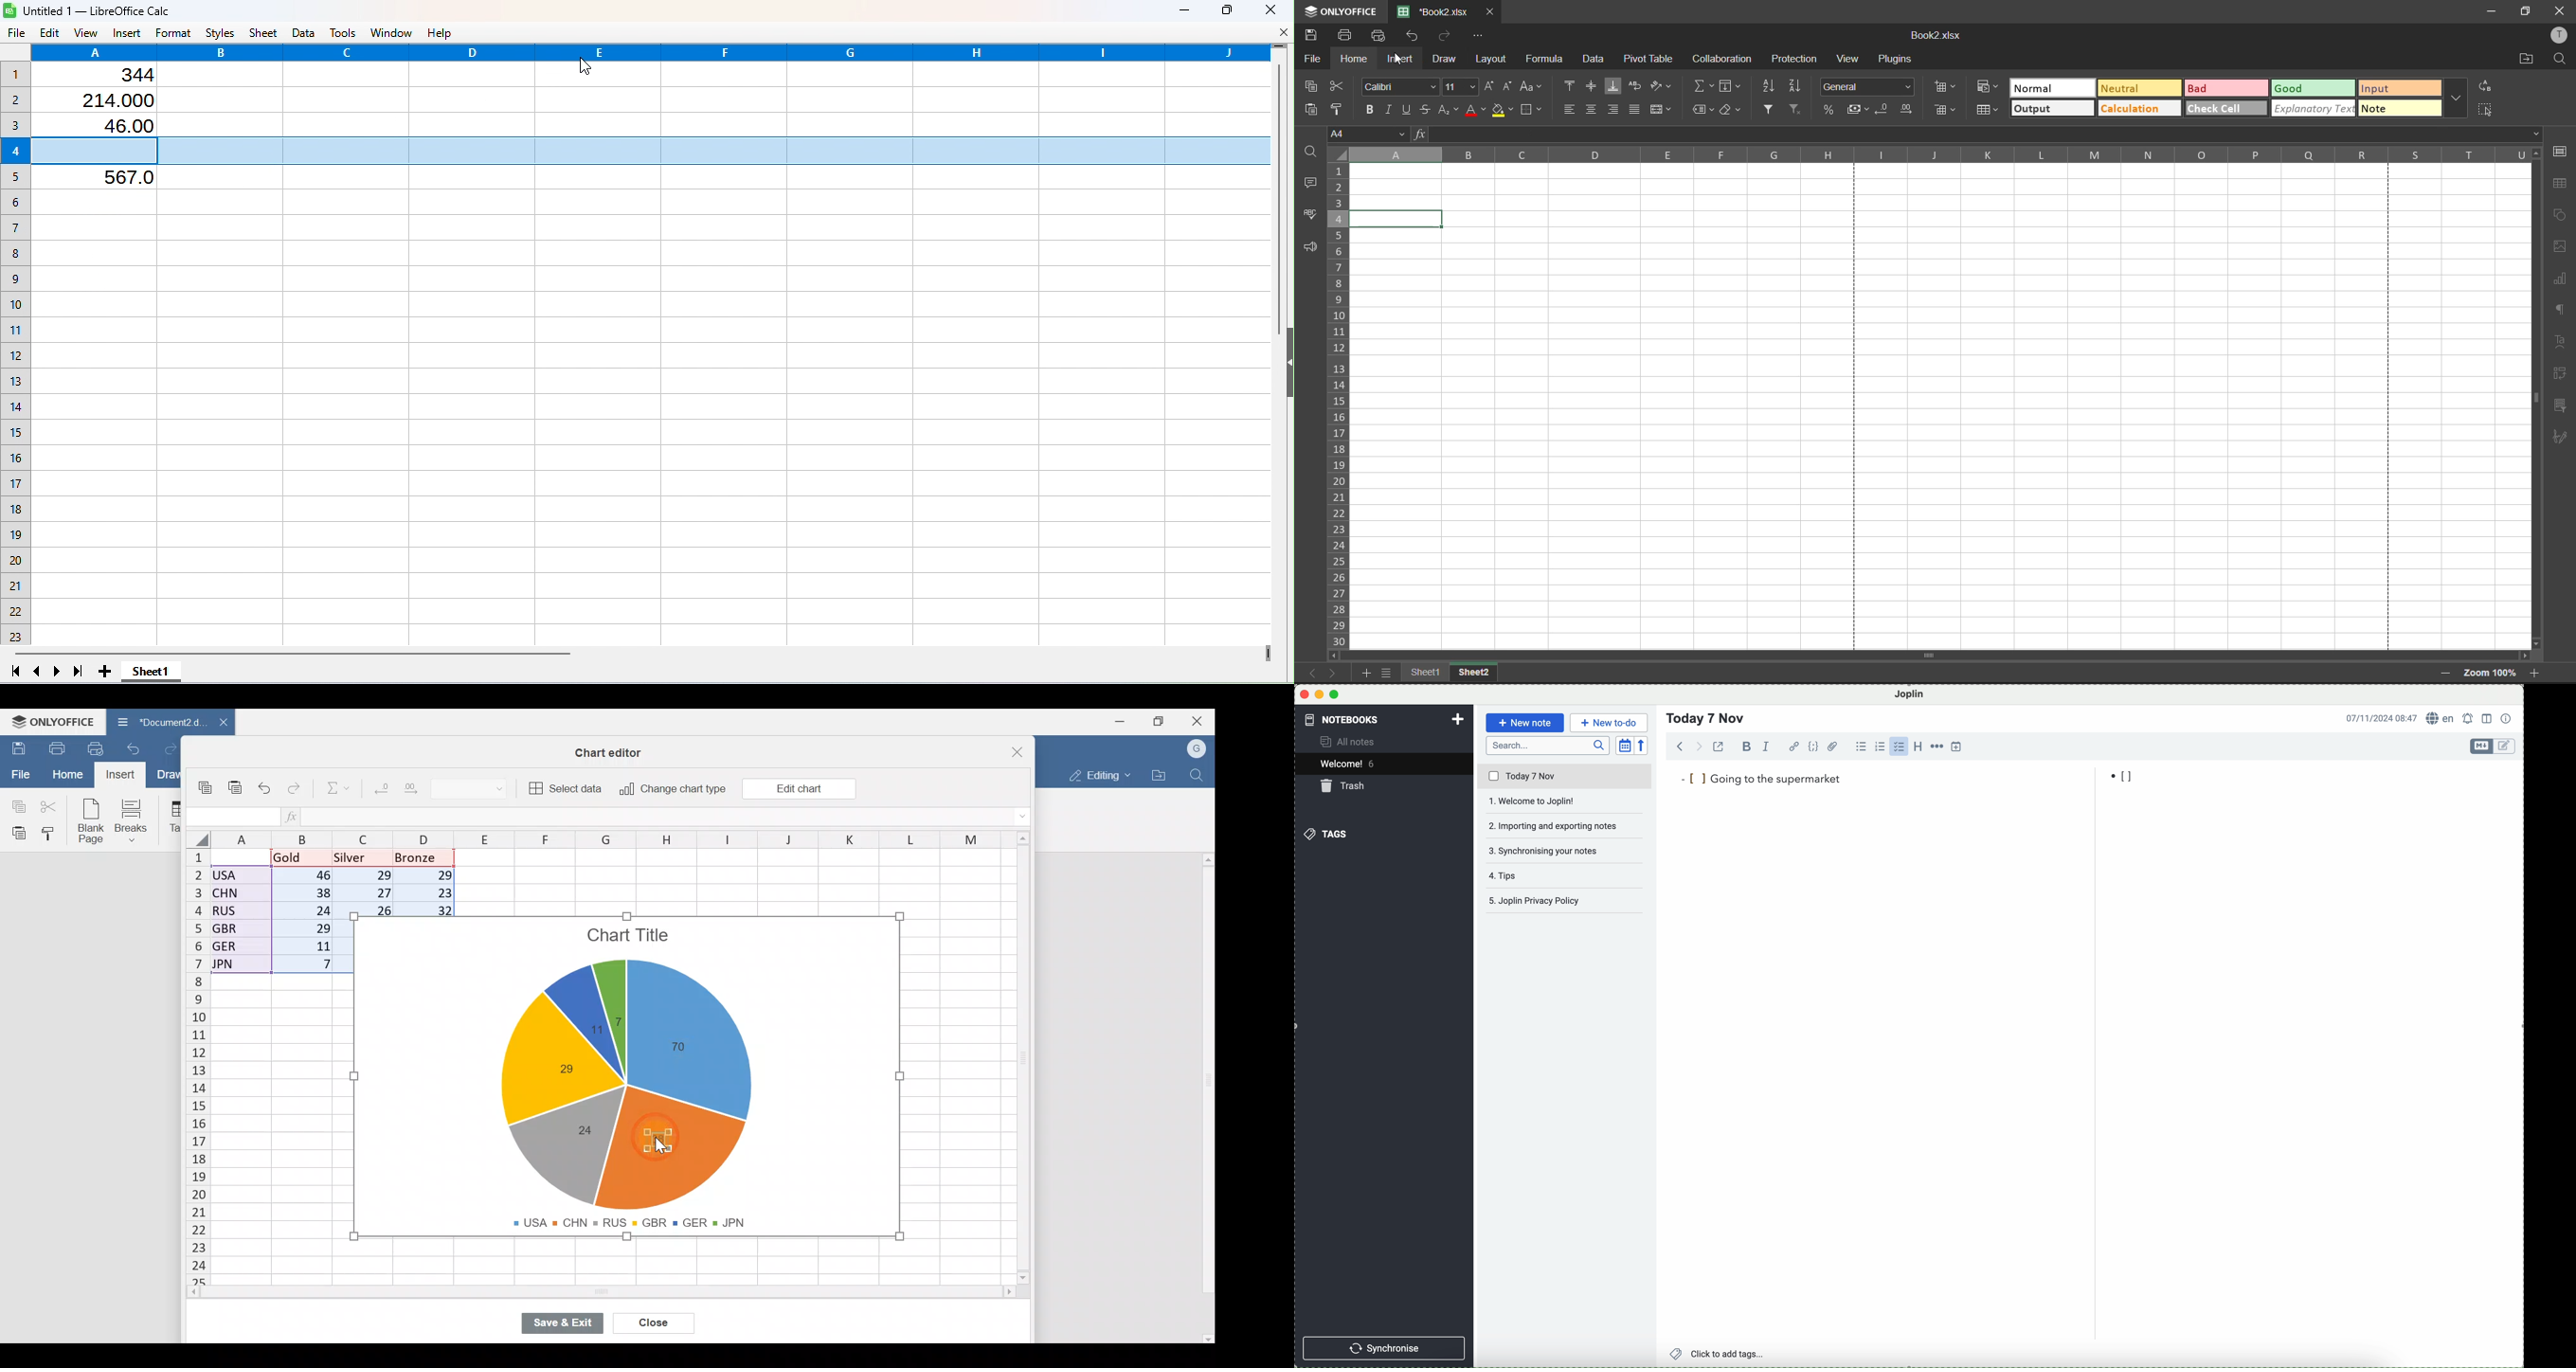 The width and height of the screenshot is (2576, 1372). I want to click on insert time, so click(1957, 746).